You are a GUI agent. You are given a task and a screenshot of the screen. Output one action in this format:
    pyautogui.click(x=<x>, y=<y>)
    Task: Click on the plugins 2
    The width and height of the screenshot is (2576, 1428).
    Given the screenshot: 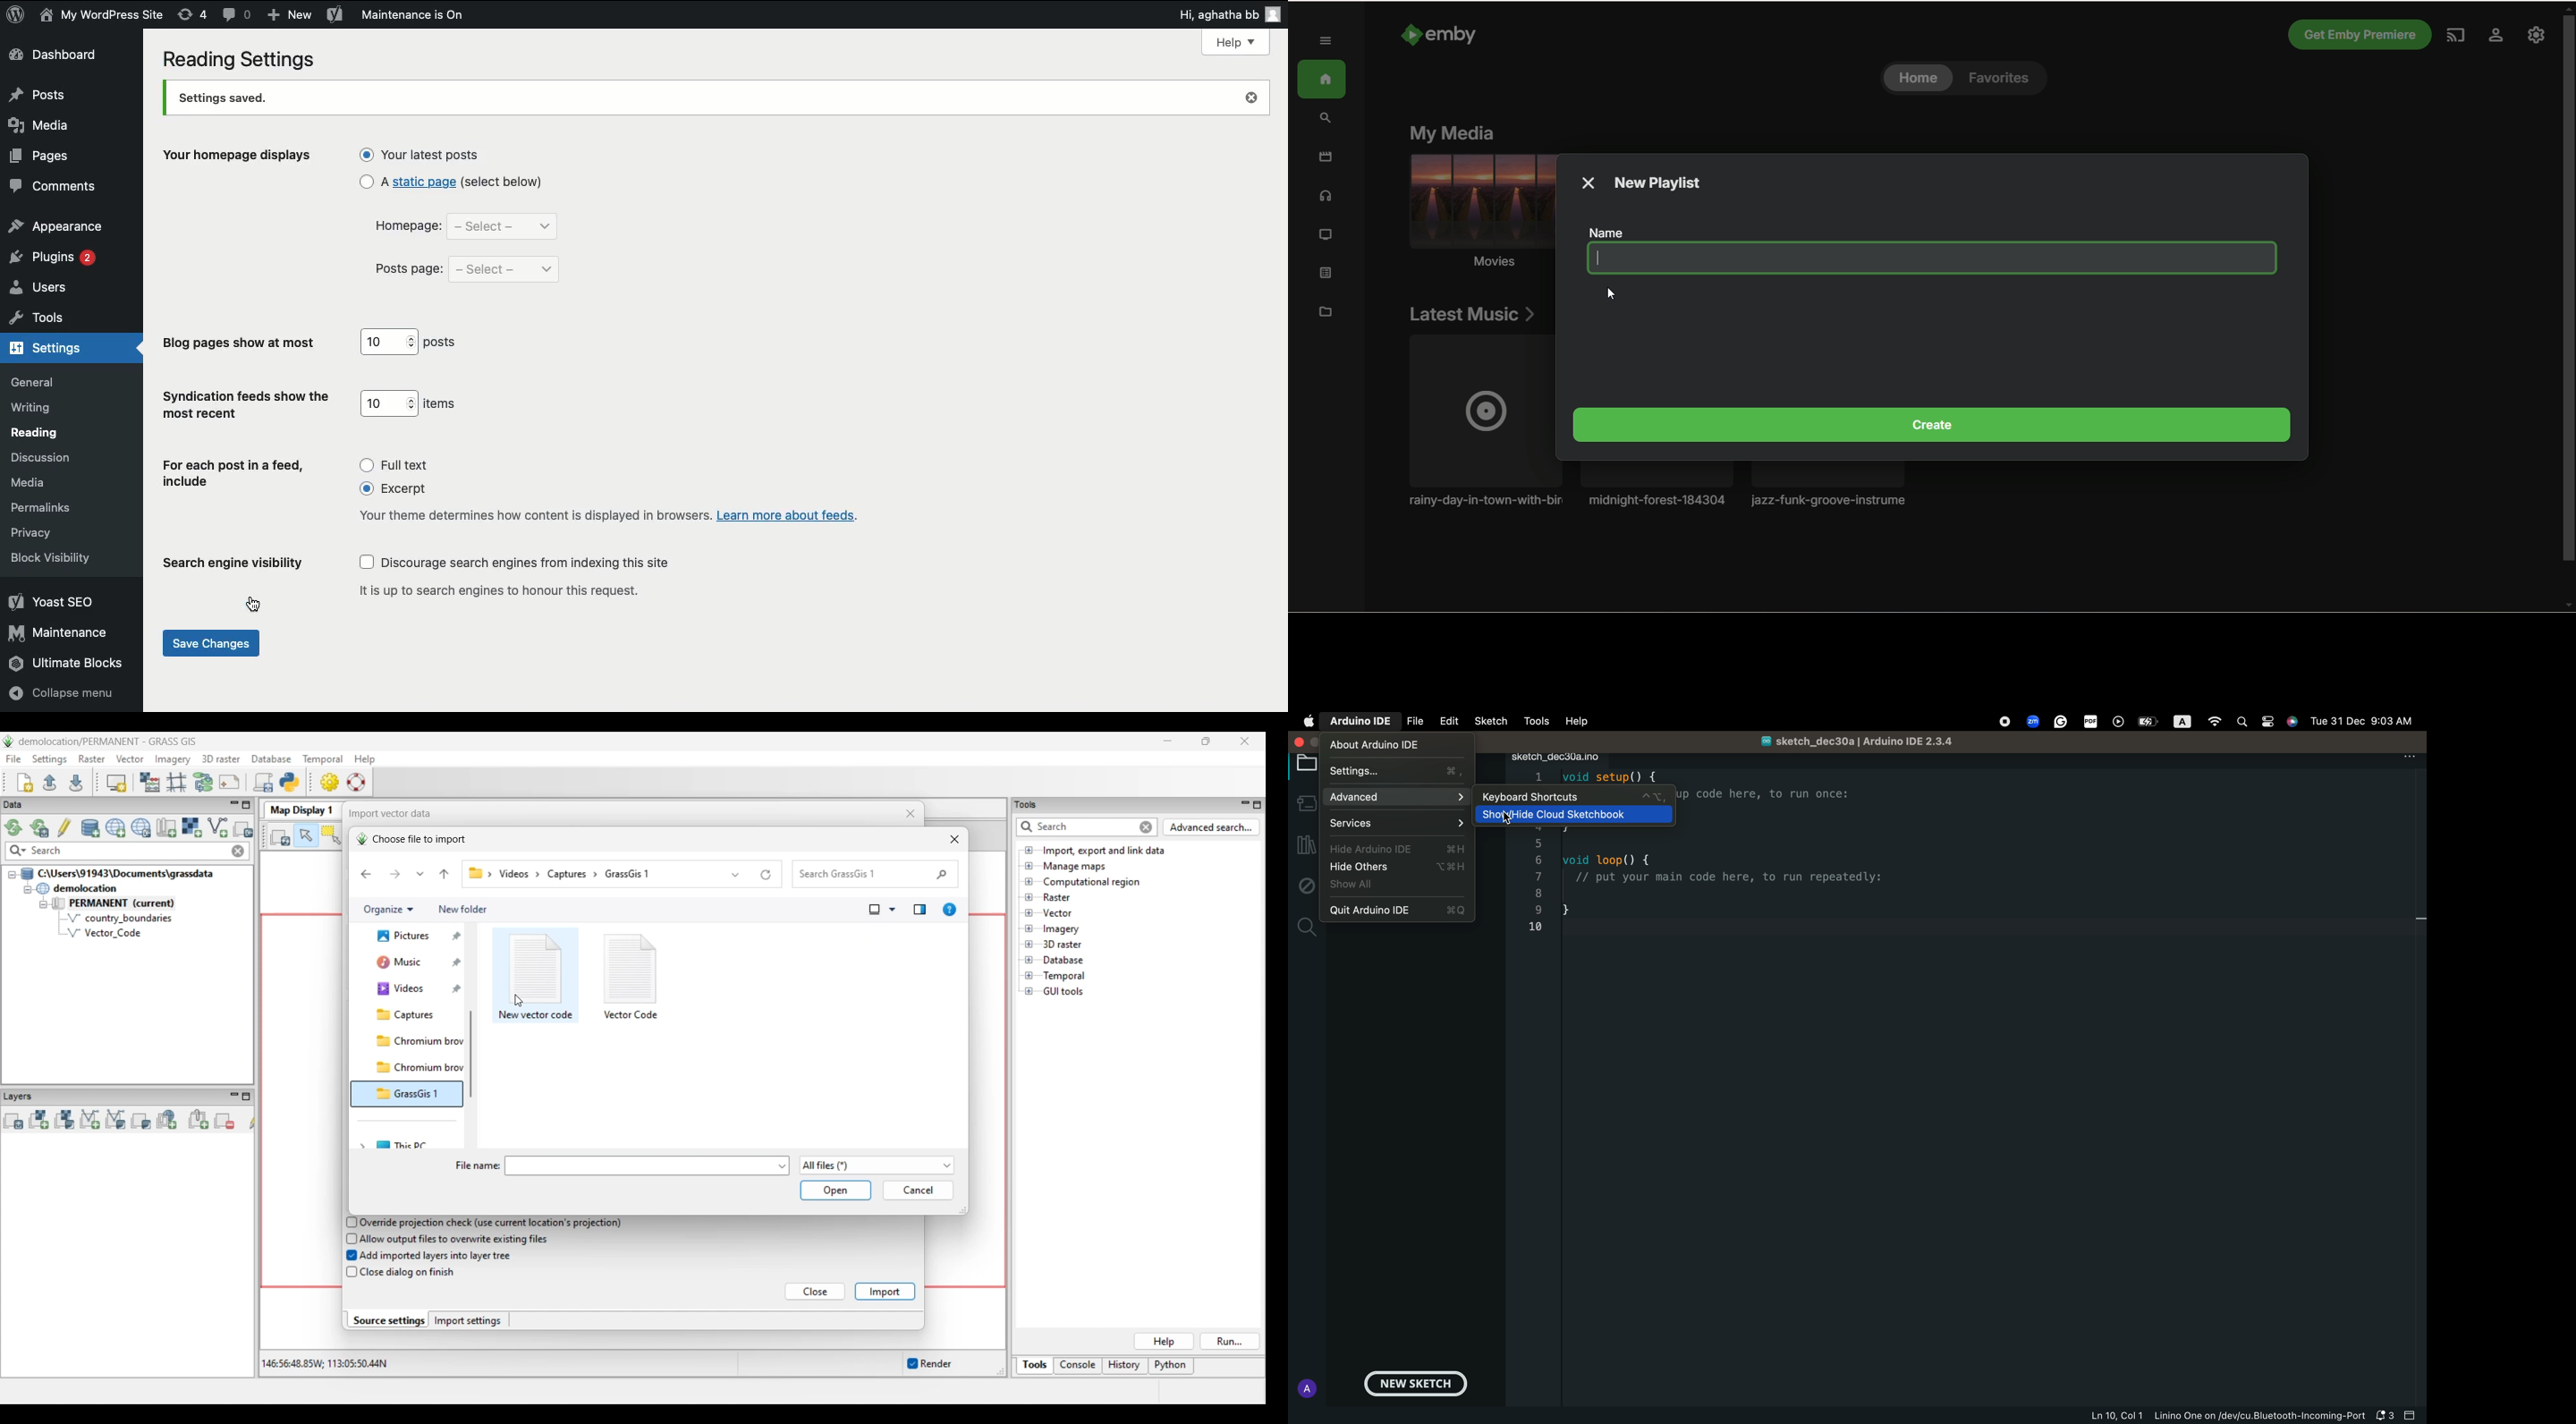 What is the action you would take?
    pyautogui.click(x=52, y=256)
    